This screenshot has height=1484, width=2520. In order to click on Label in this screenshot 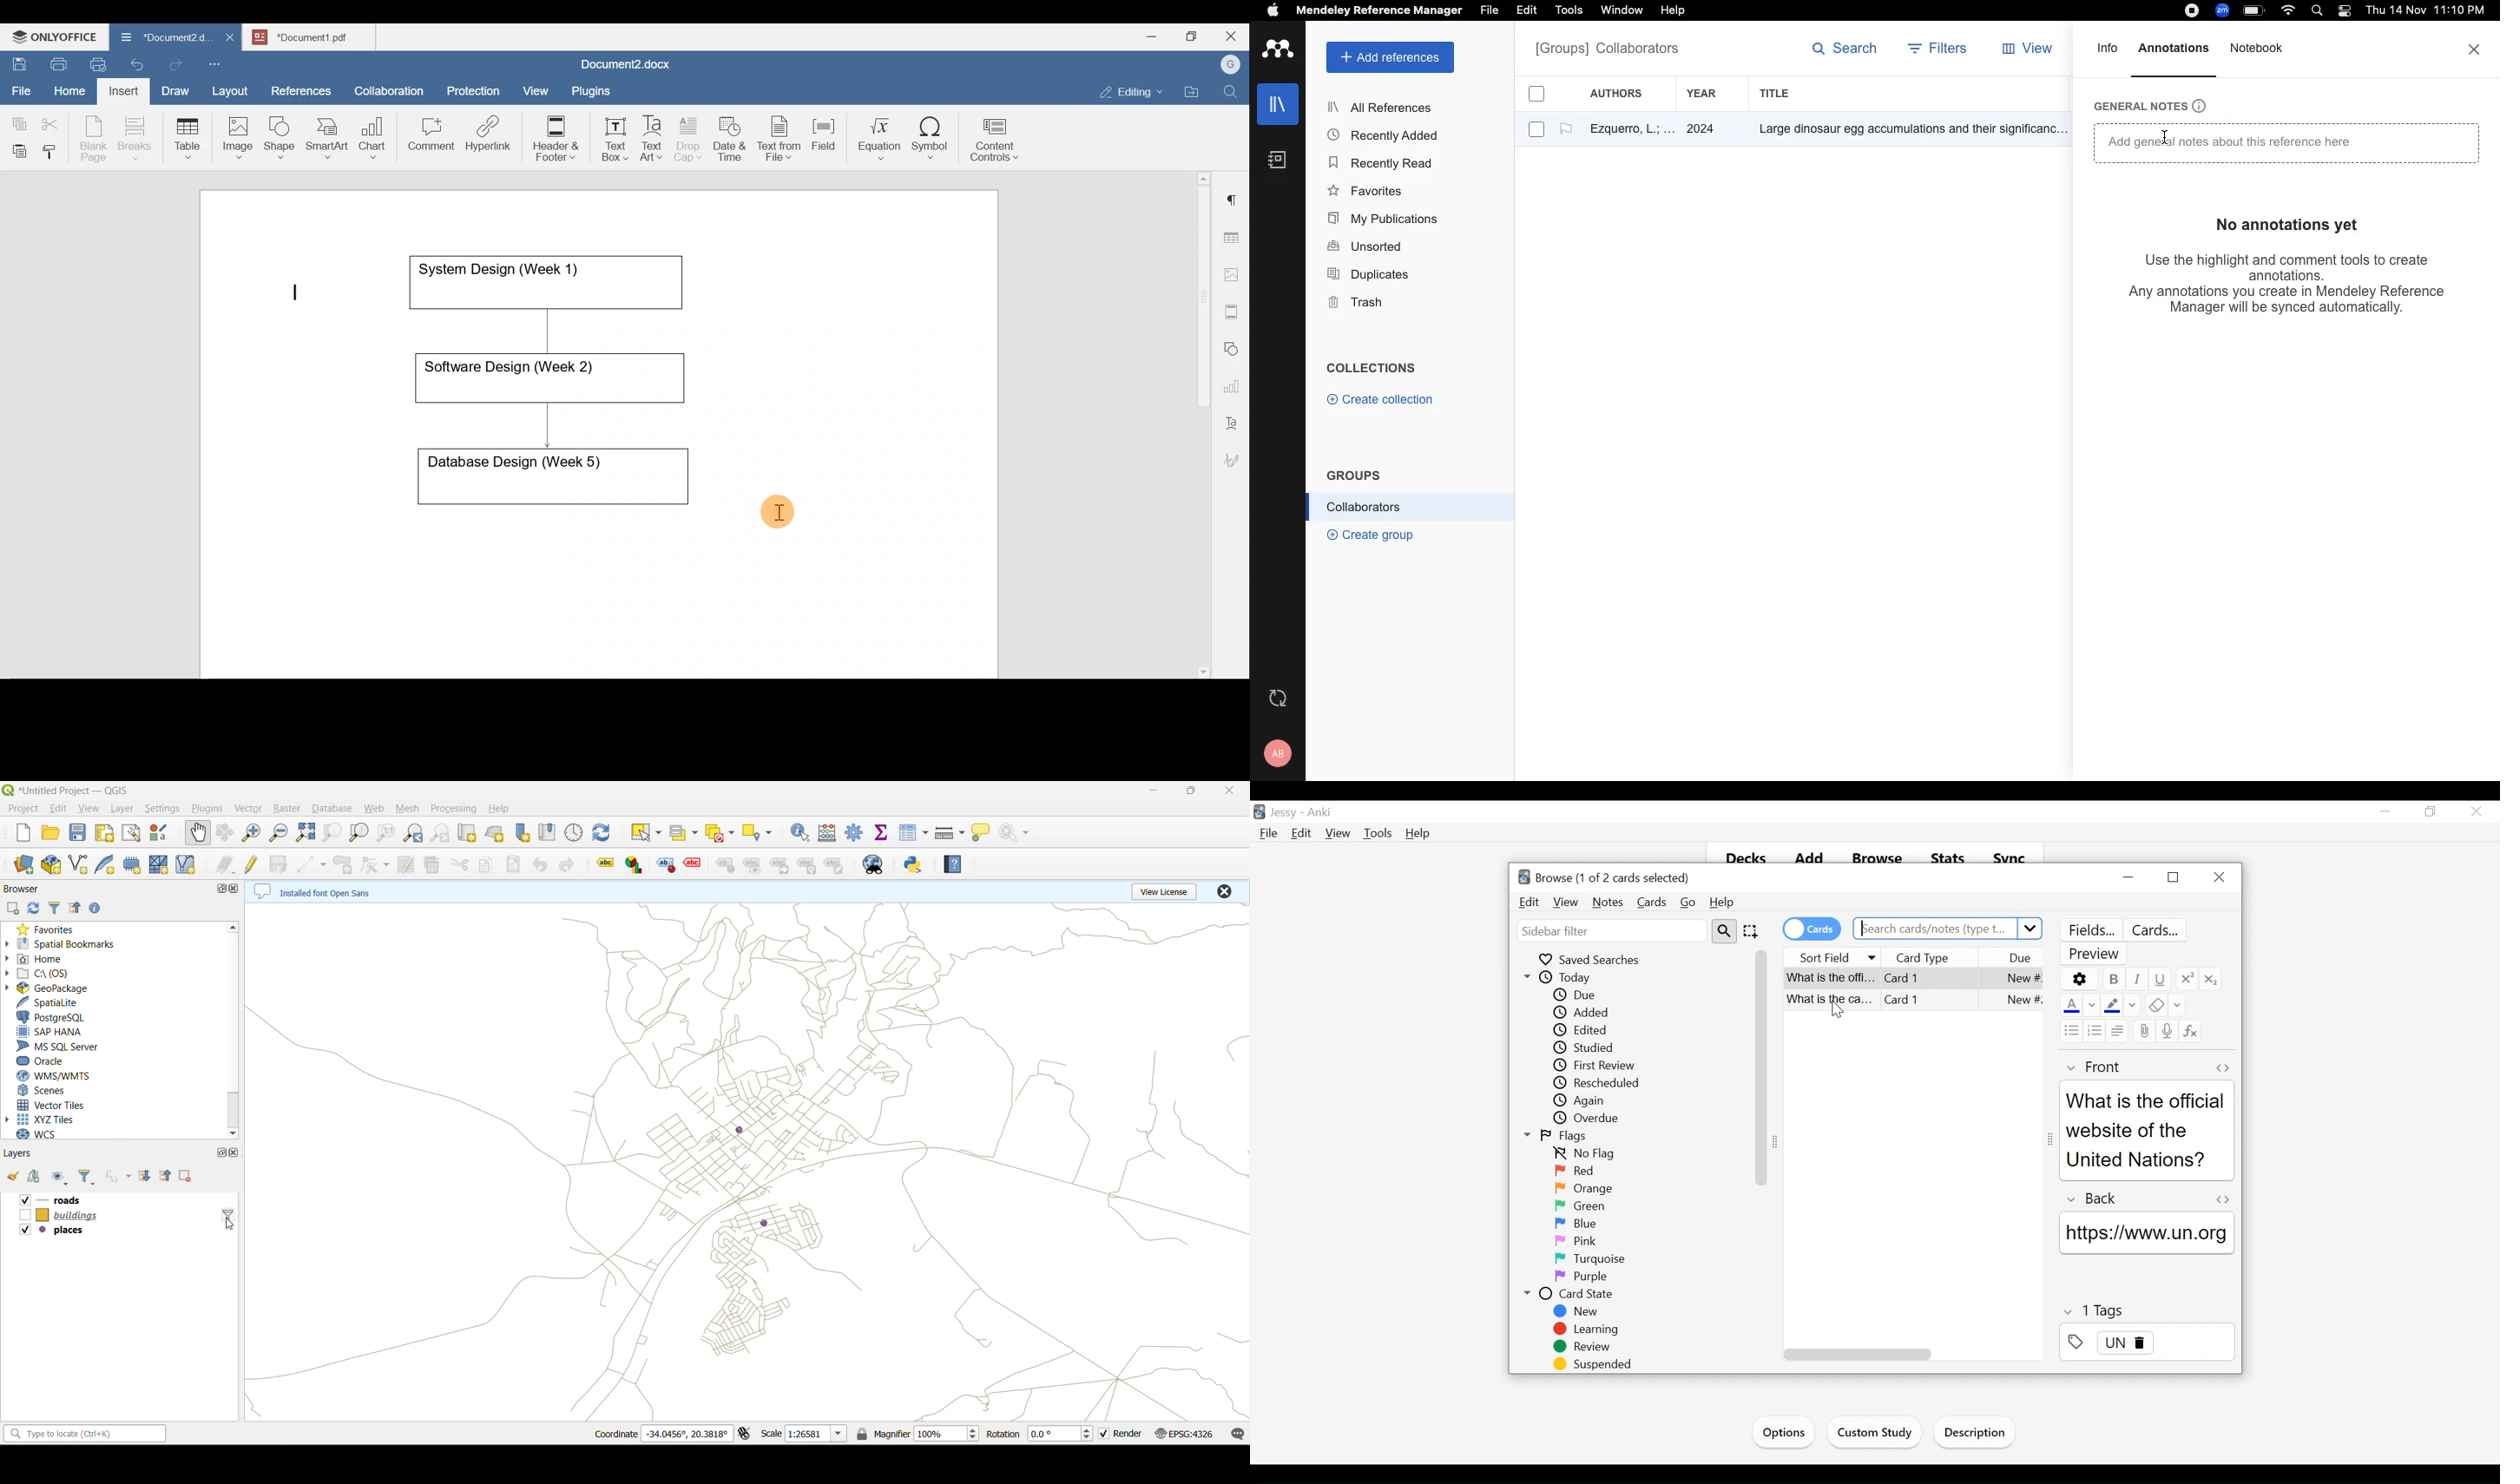, I will do `click(607, 864)`.